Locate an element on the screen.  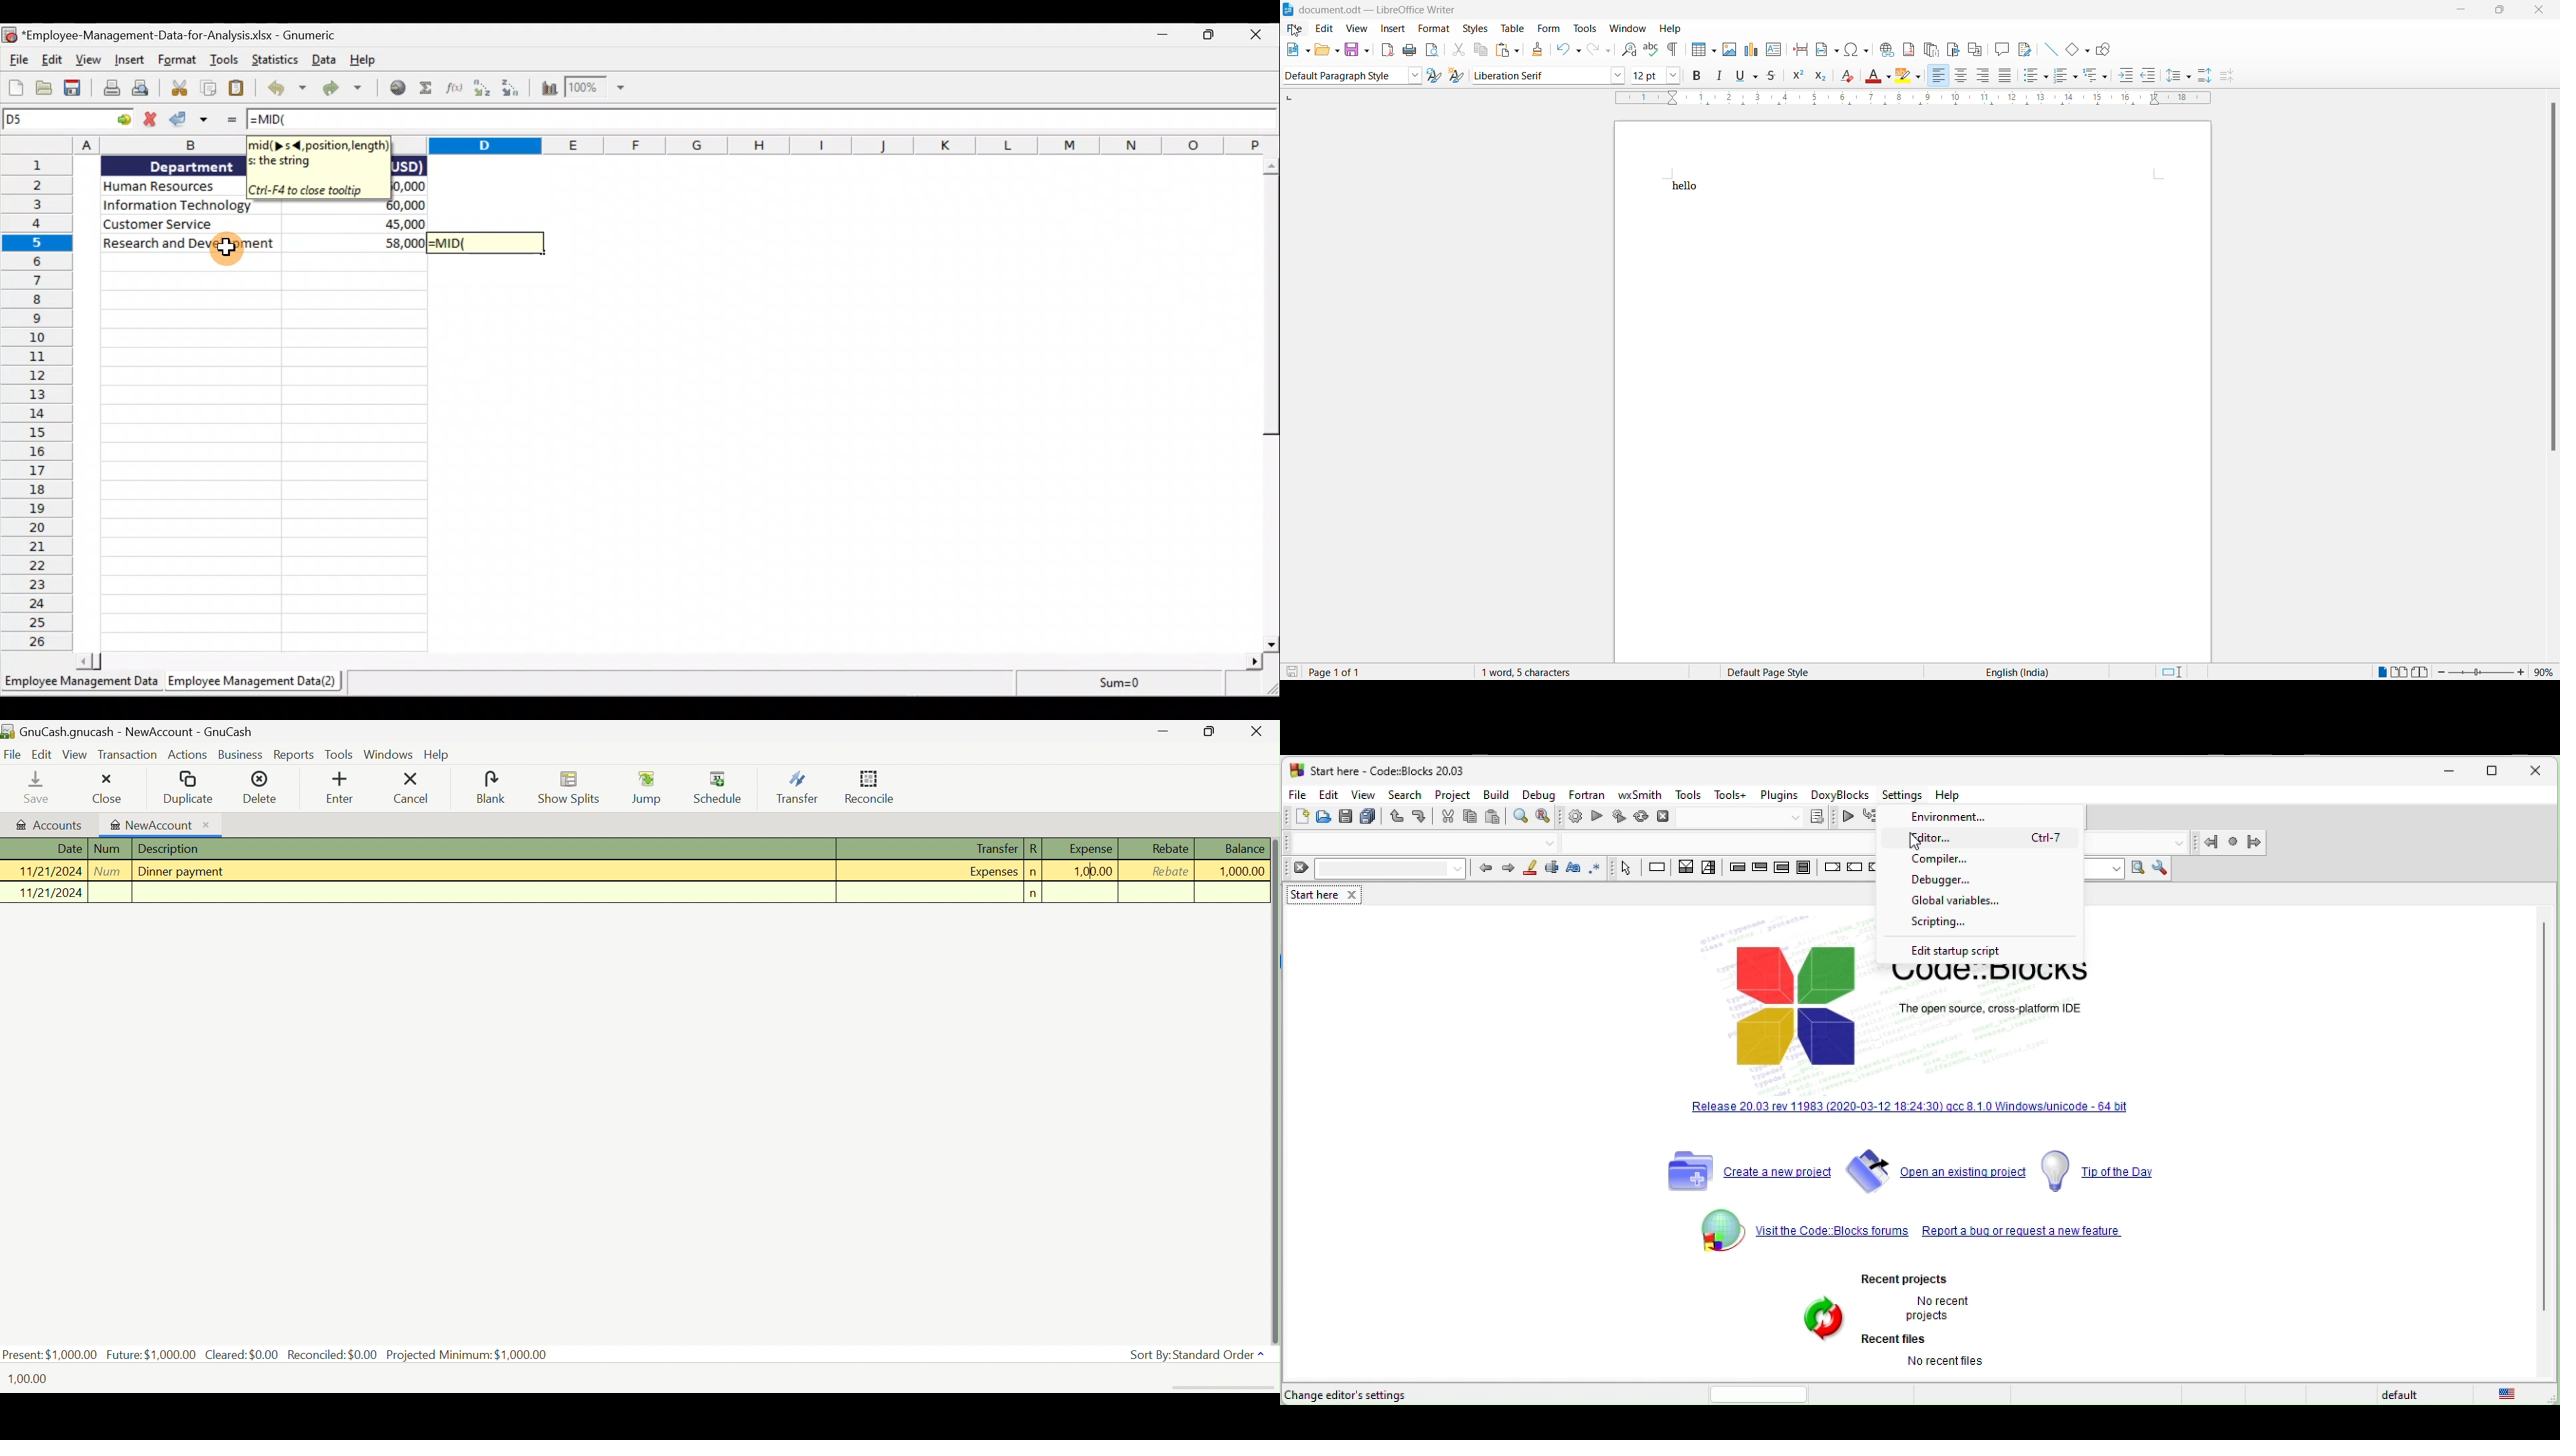
Cell allocation is located at coordinates (66, 119).